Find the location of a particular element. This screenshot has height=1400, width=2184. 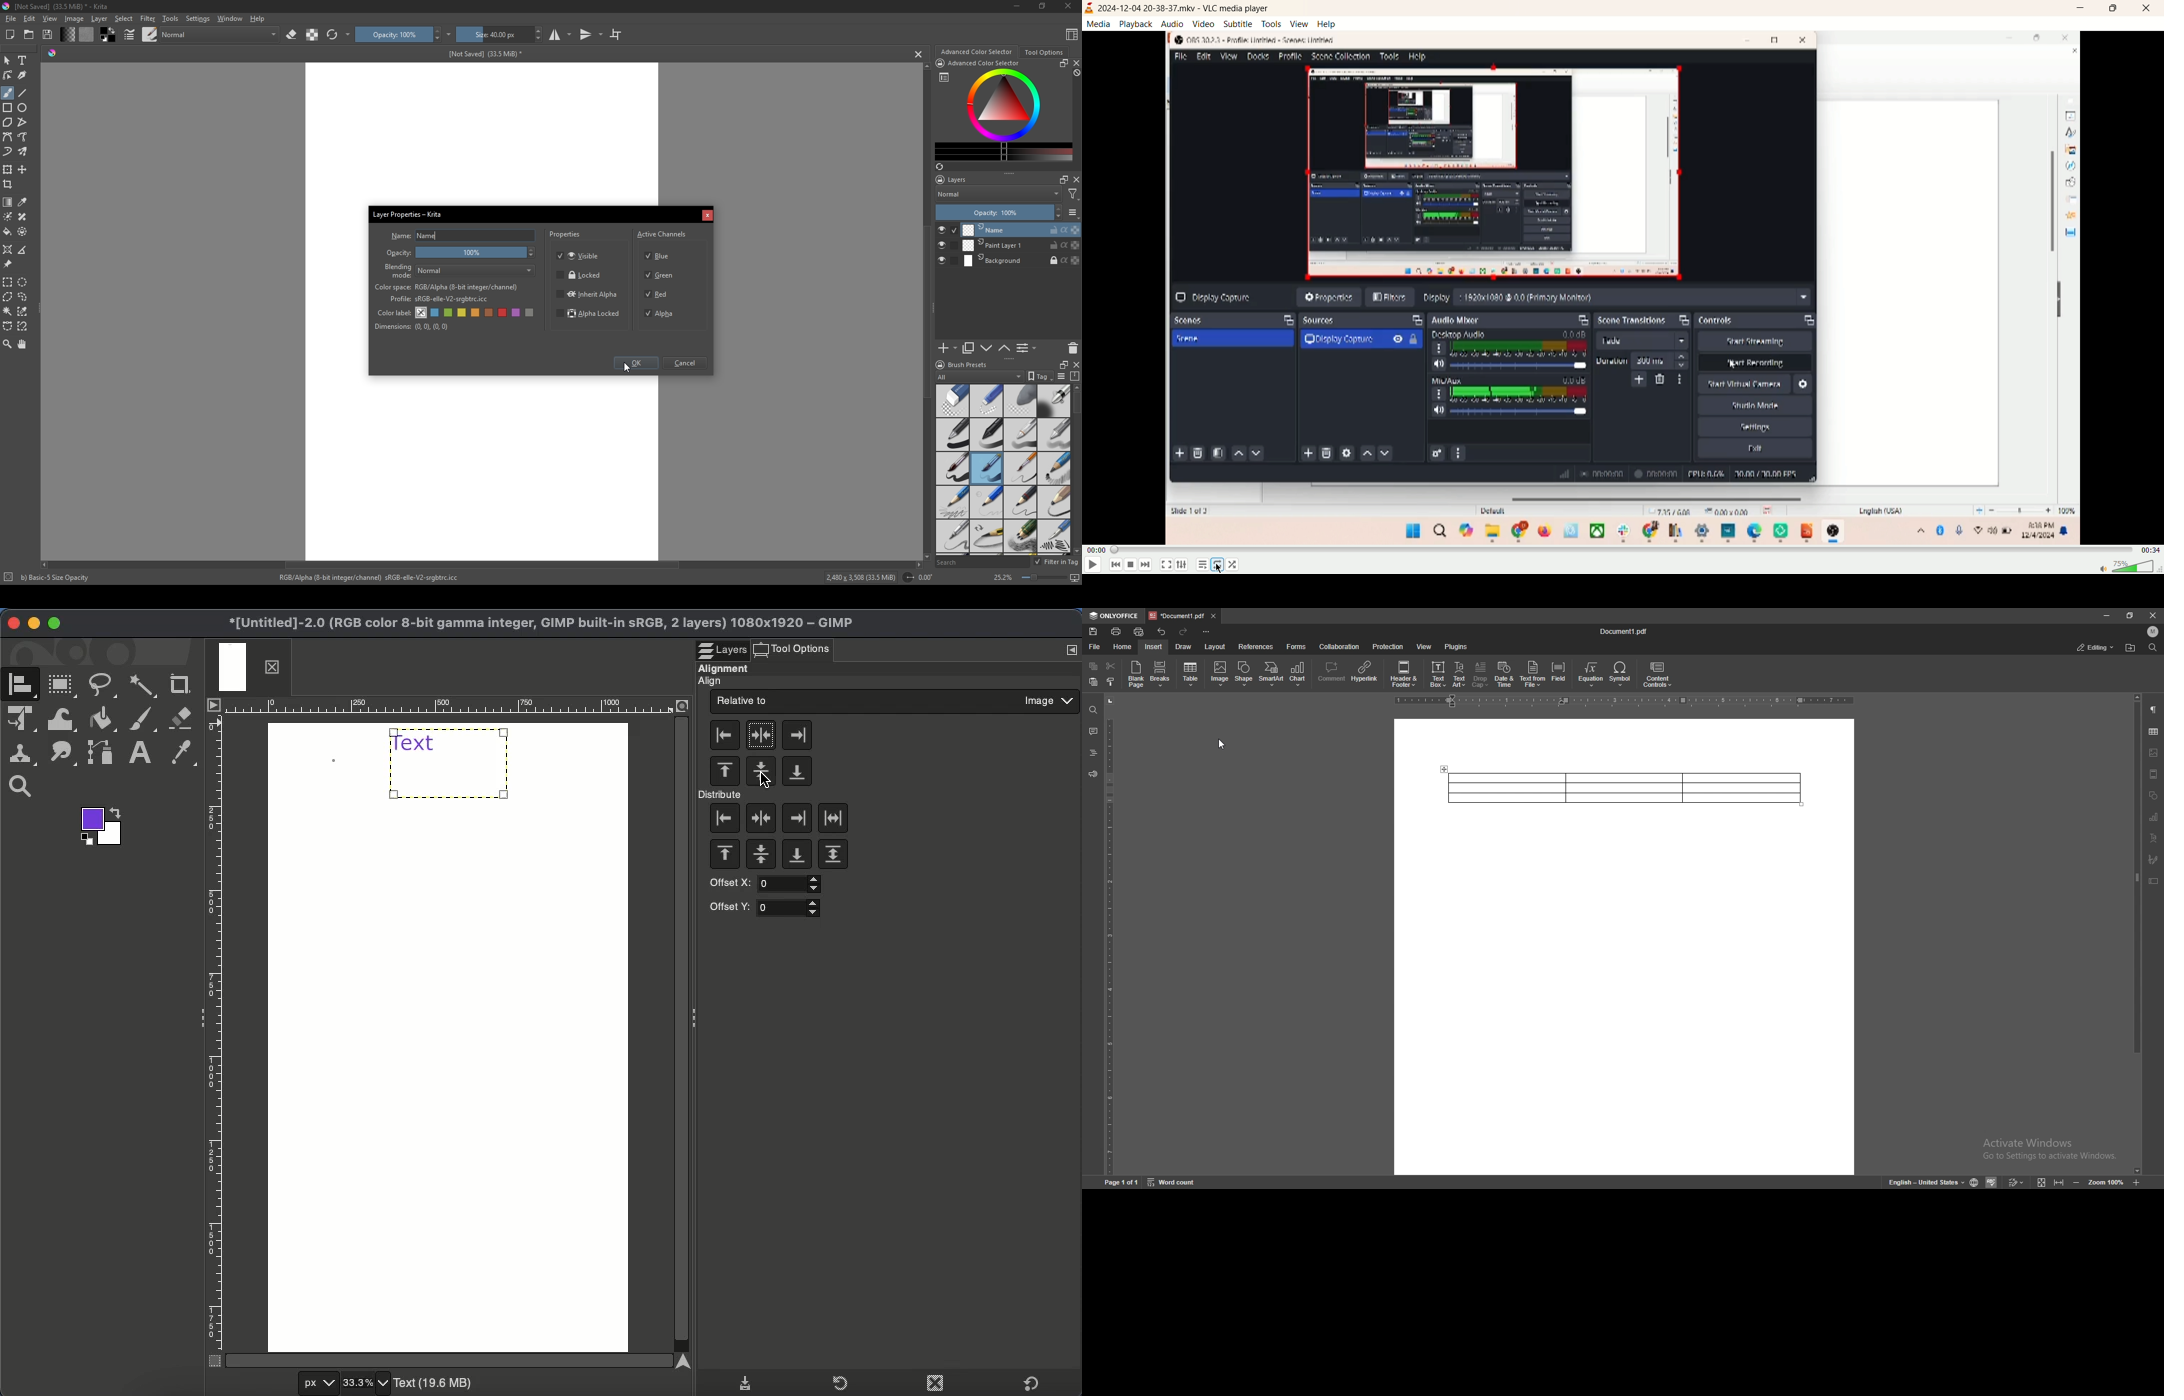

profile is located at coordinates (2154, 631).